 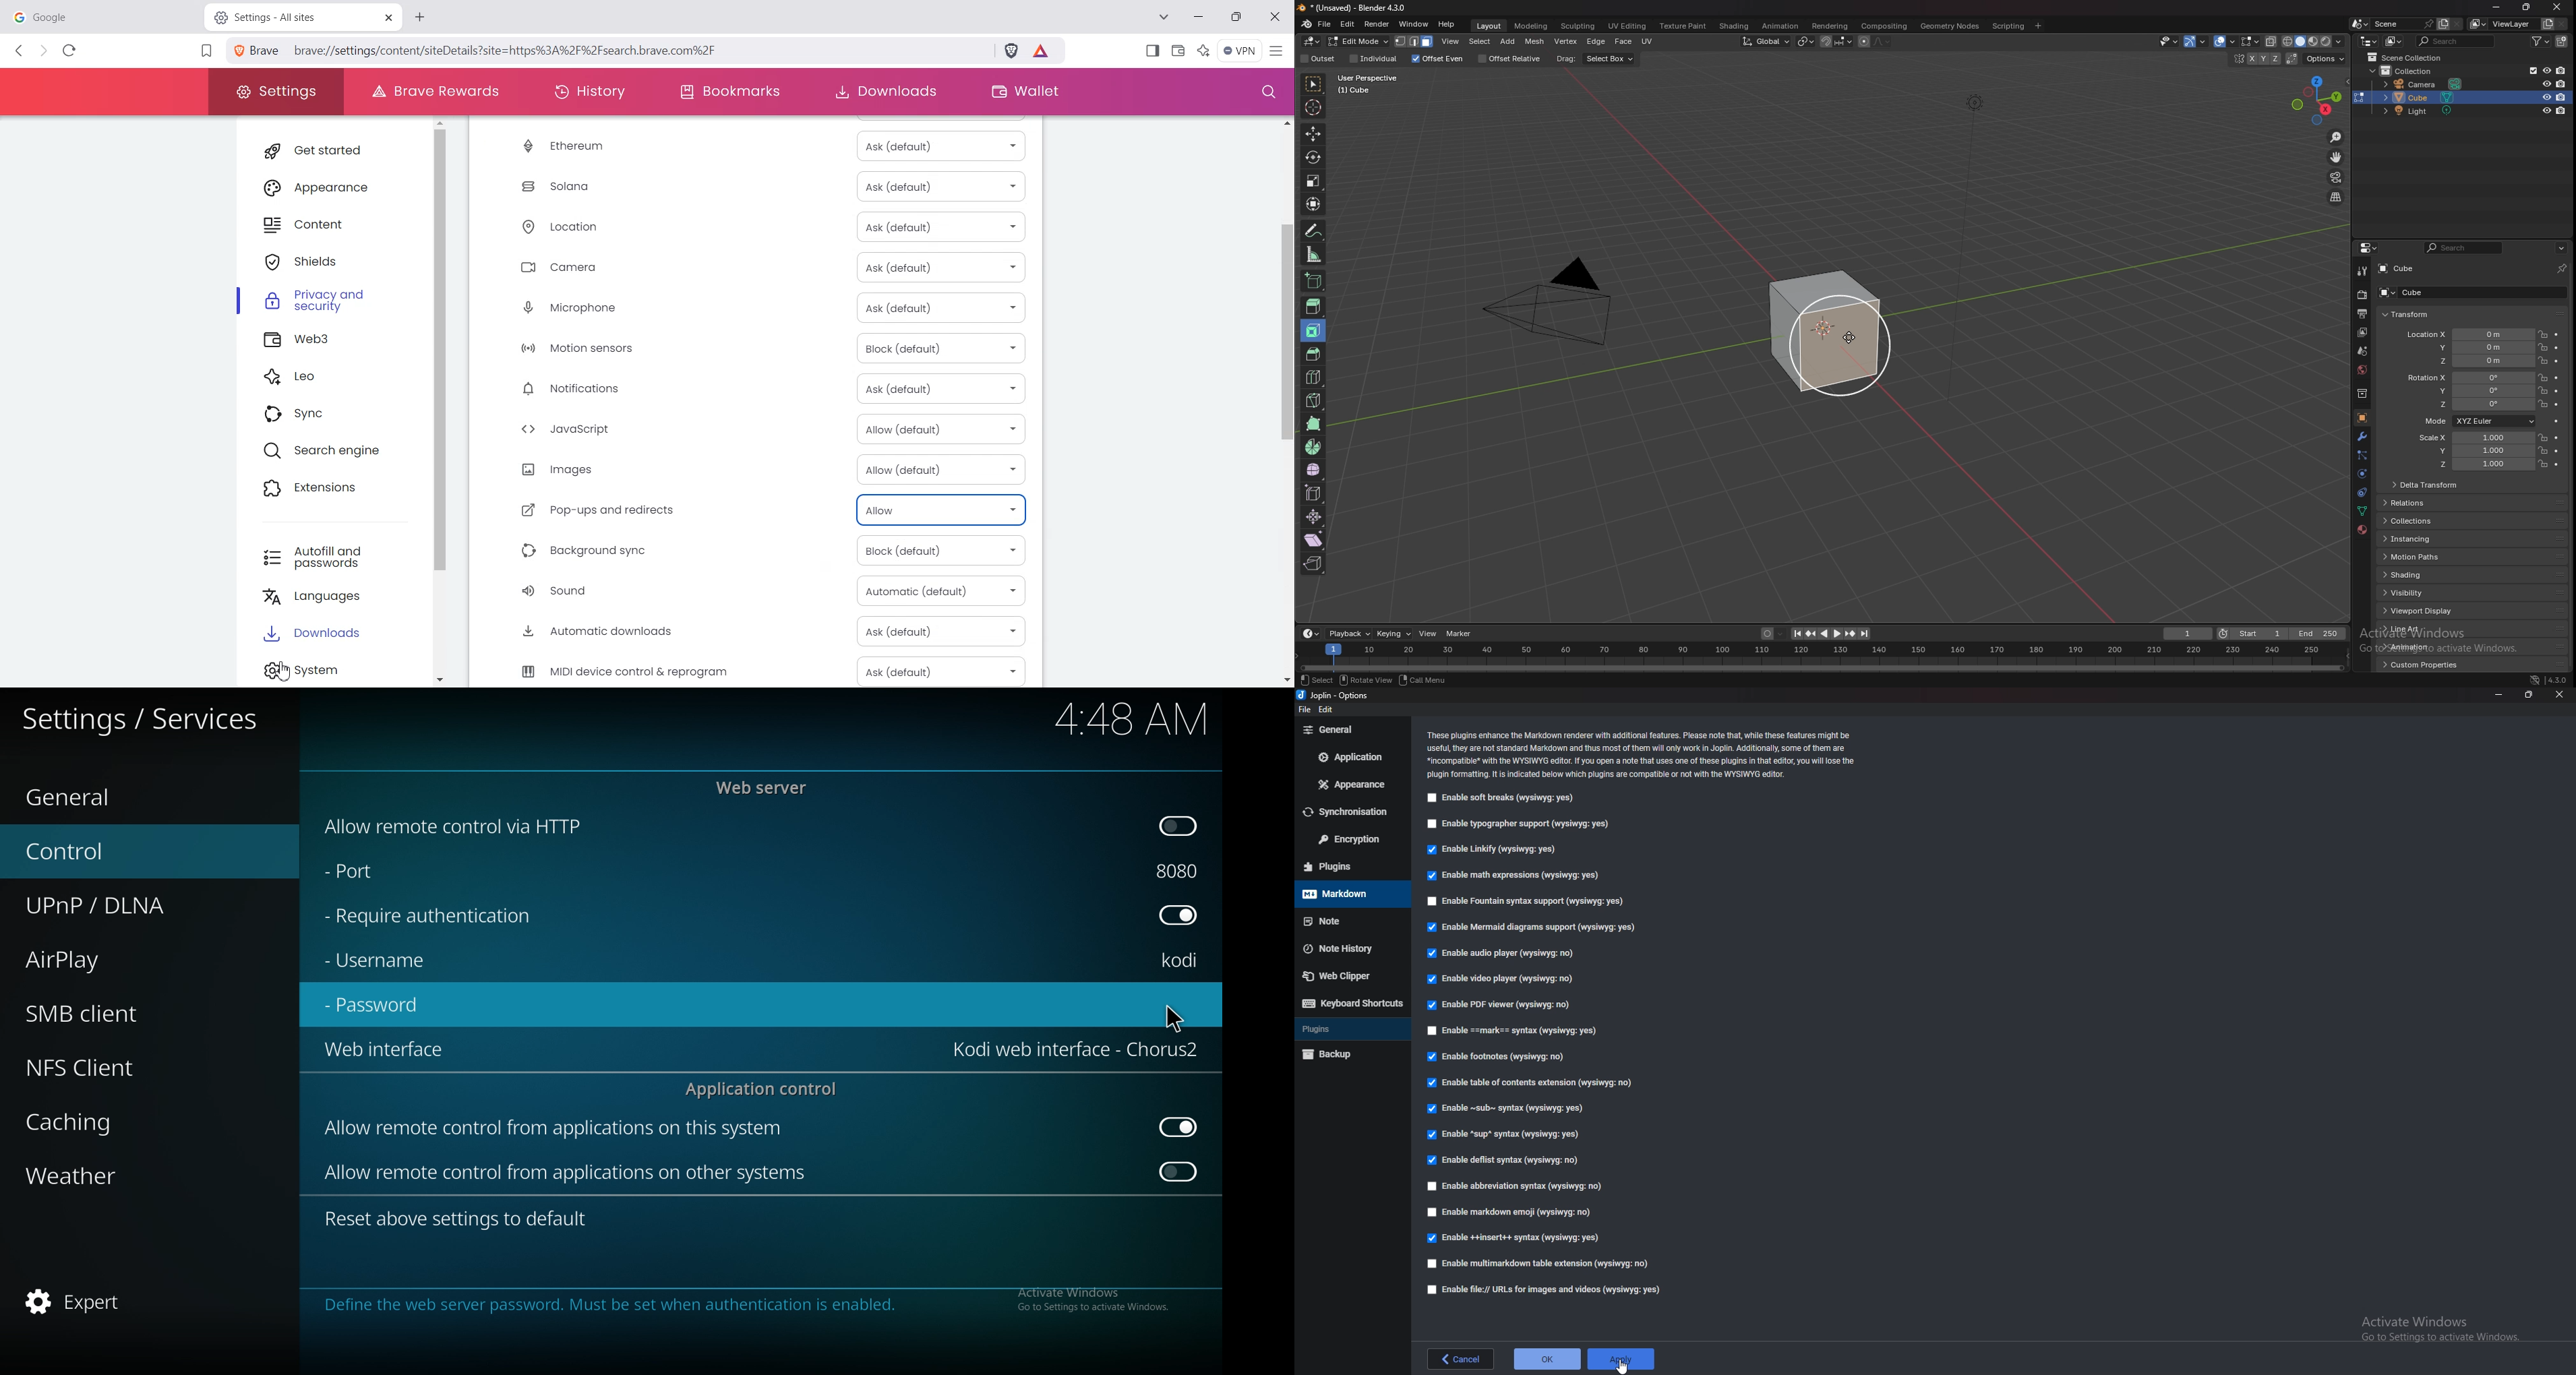 I want to click on upnp/dlna, so click(x=117, y=906).